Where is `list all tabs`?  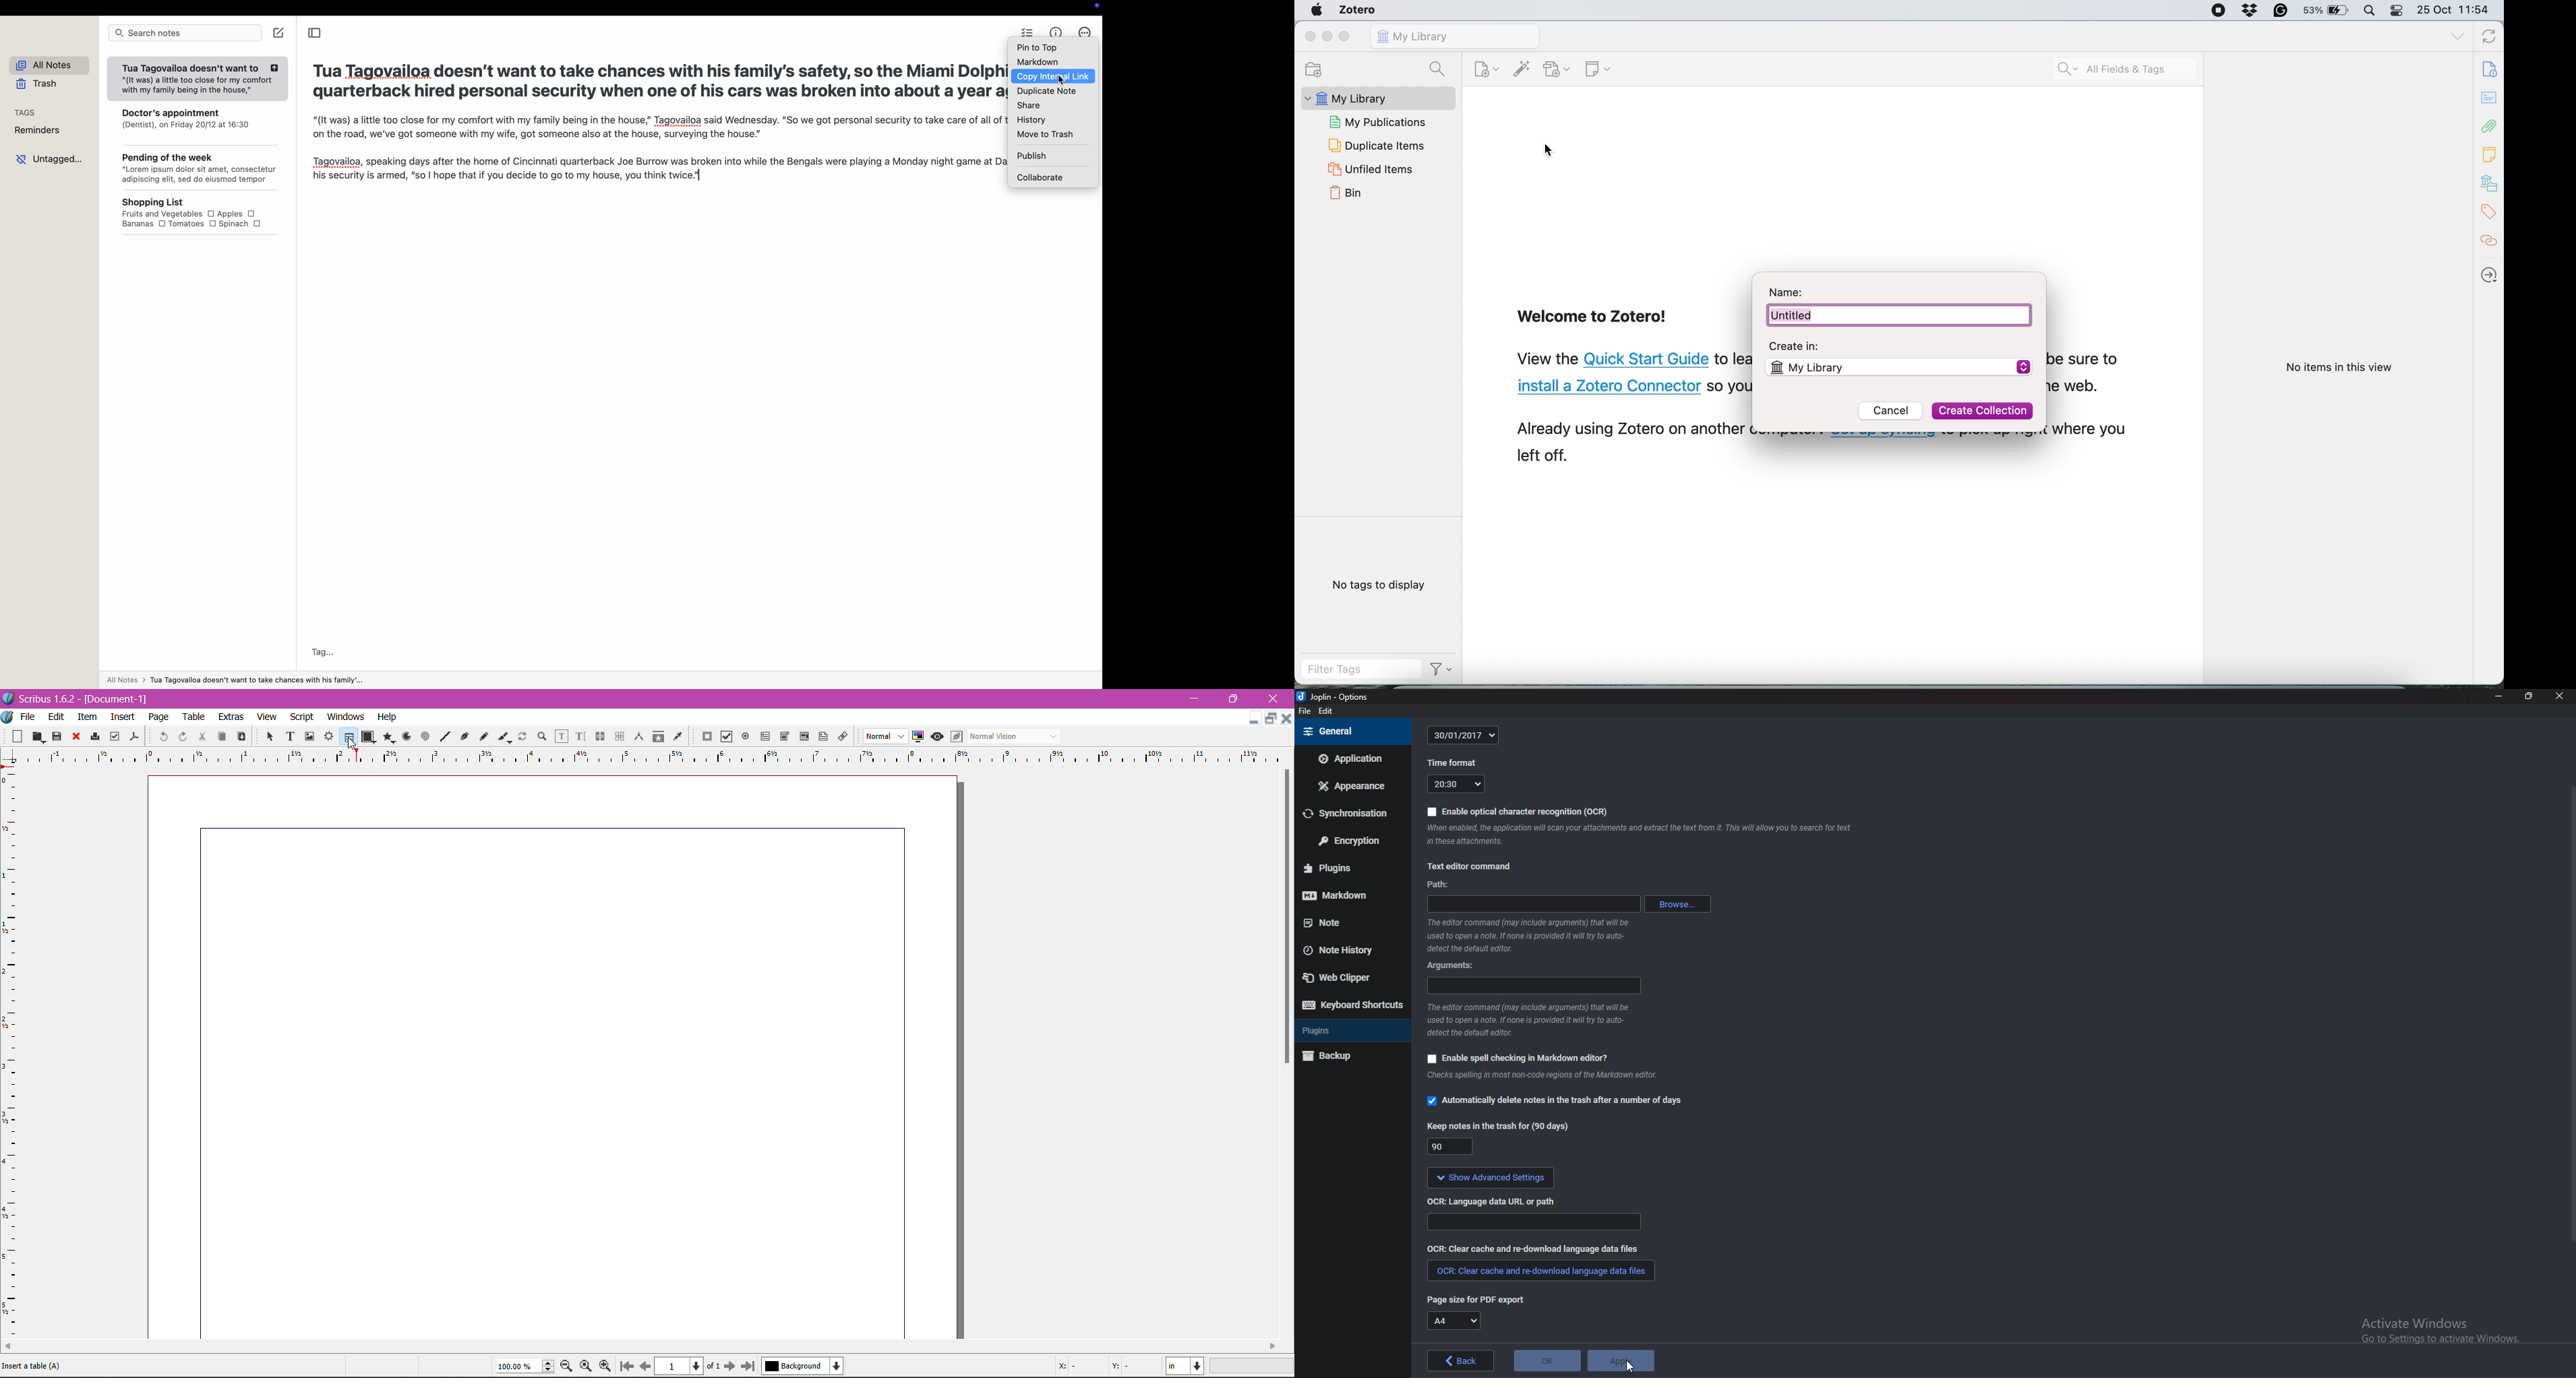
list all tabs is located at coordinates (2456, 38).